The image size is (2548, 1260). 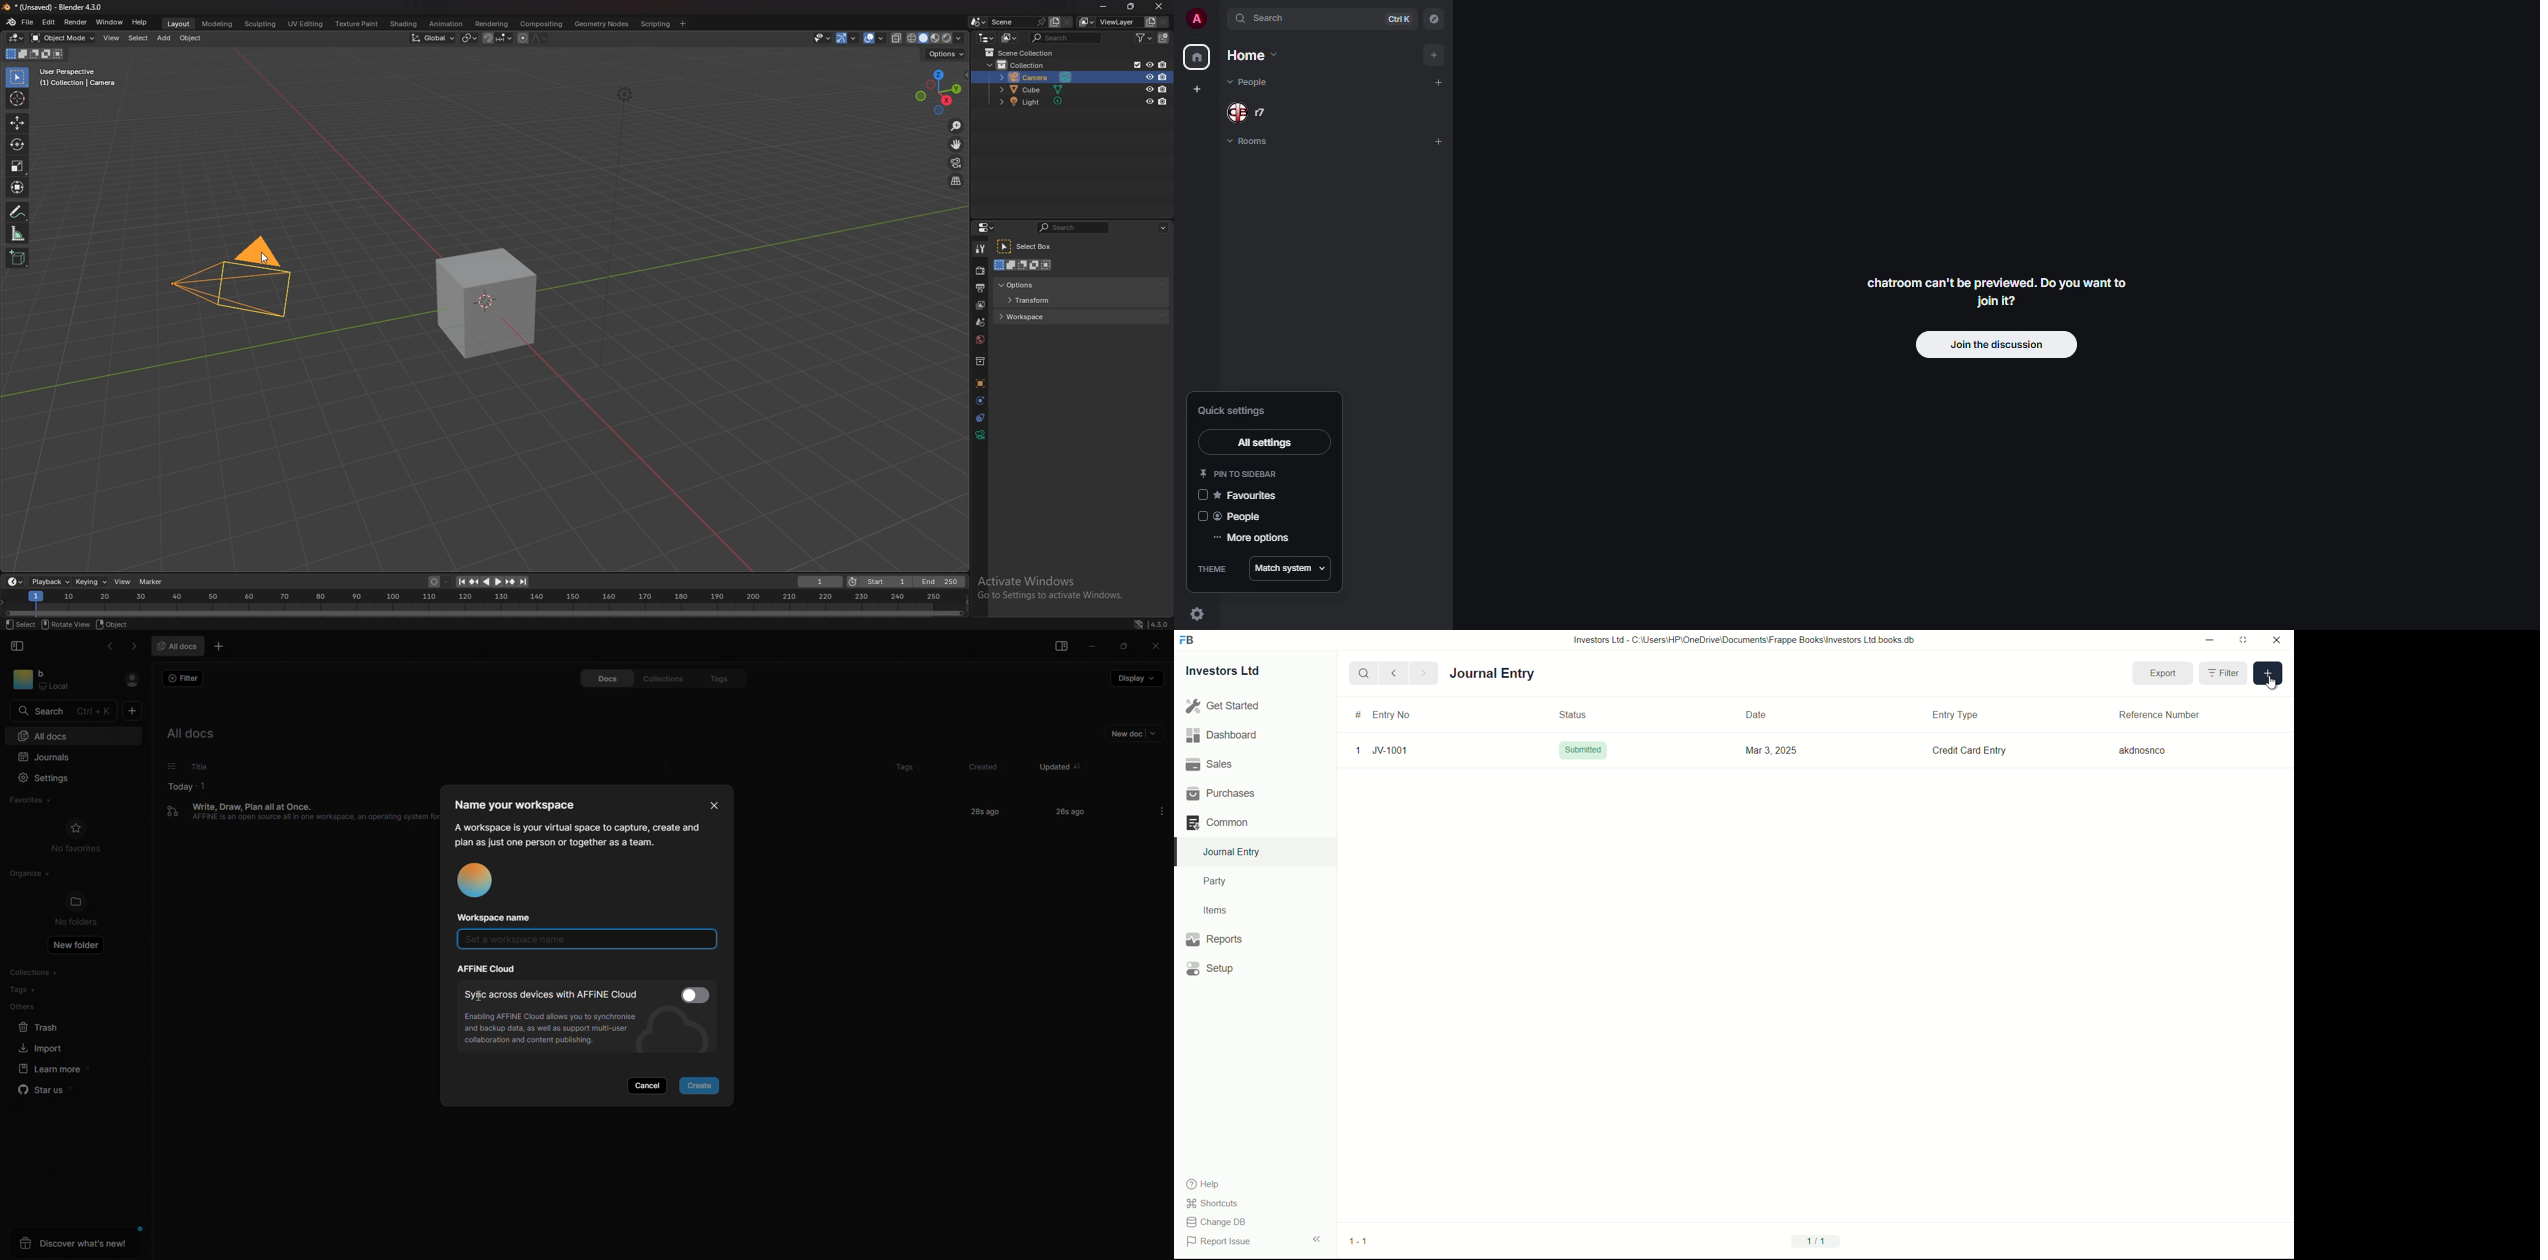 I want to click on scripting, so click(x=654, y=24).